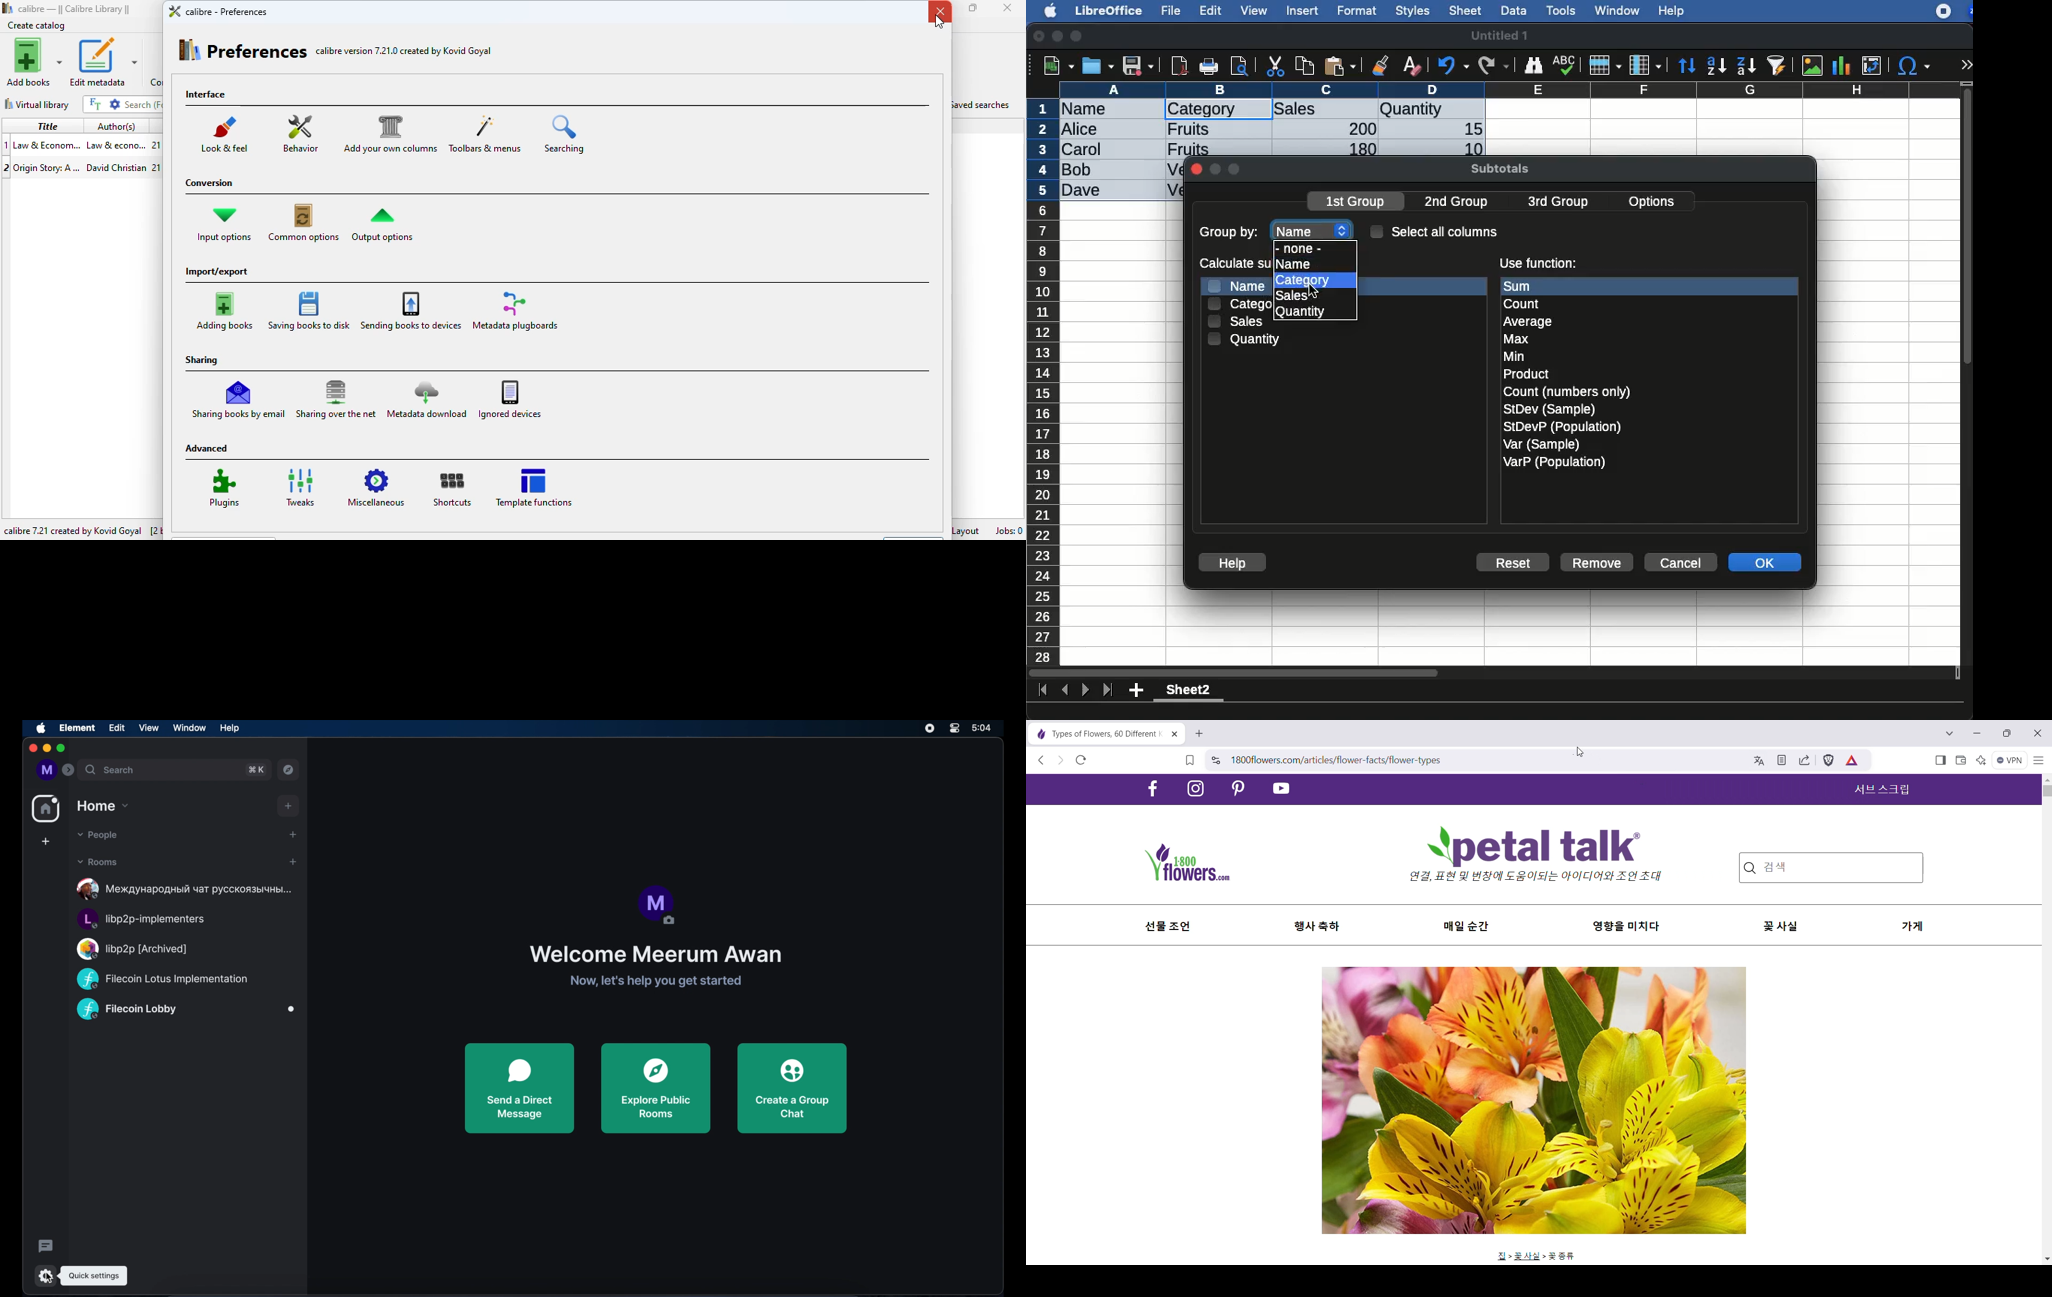  I want to click on Average, so click(1529, 321).